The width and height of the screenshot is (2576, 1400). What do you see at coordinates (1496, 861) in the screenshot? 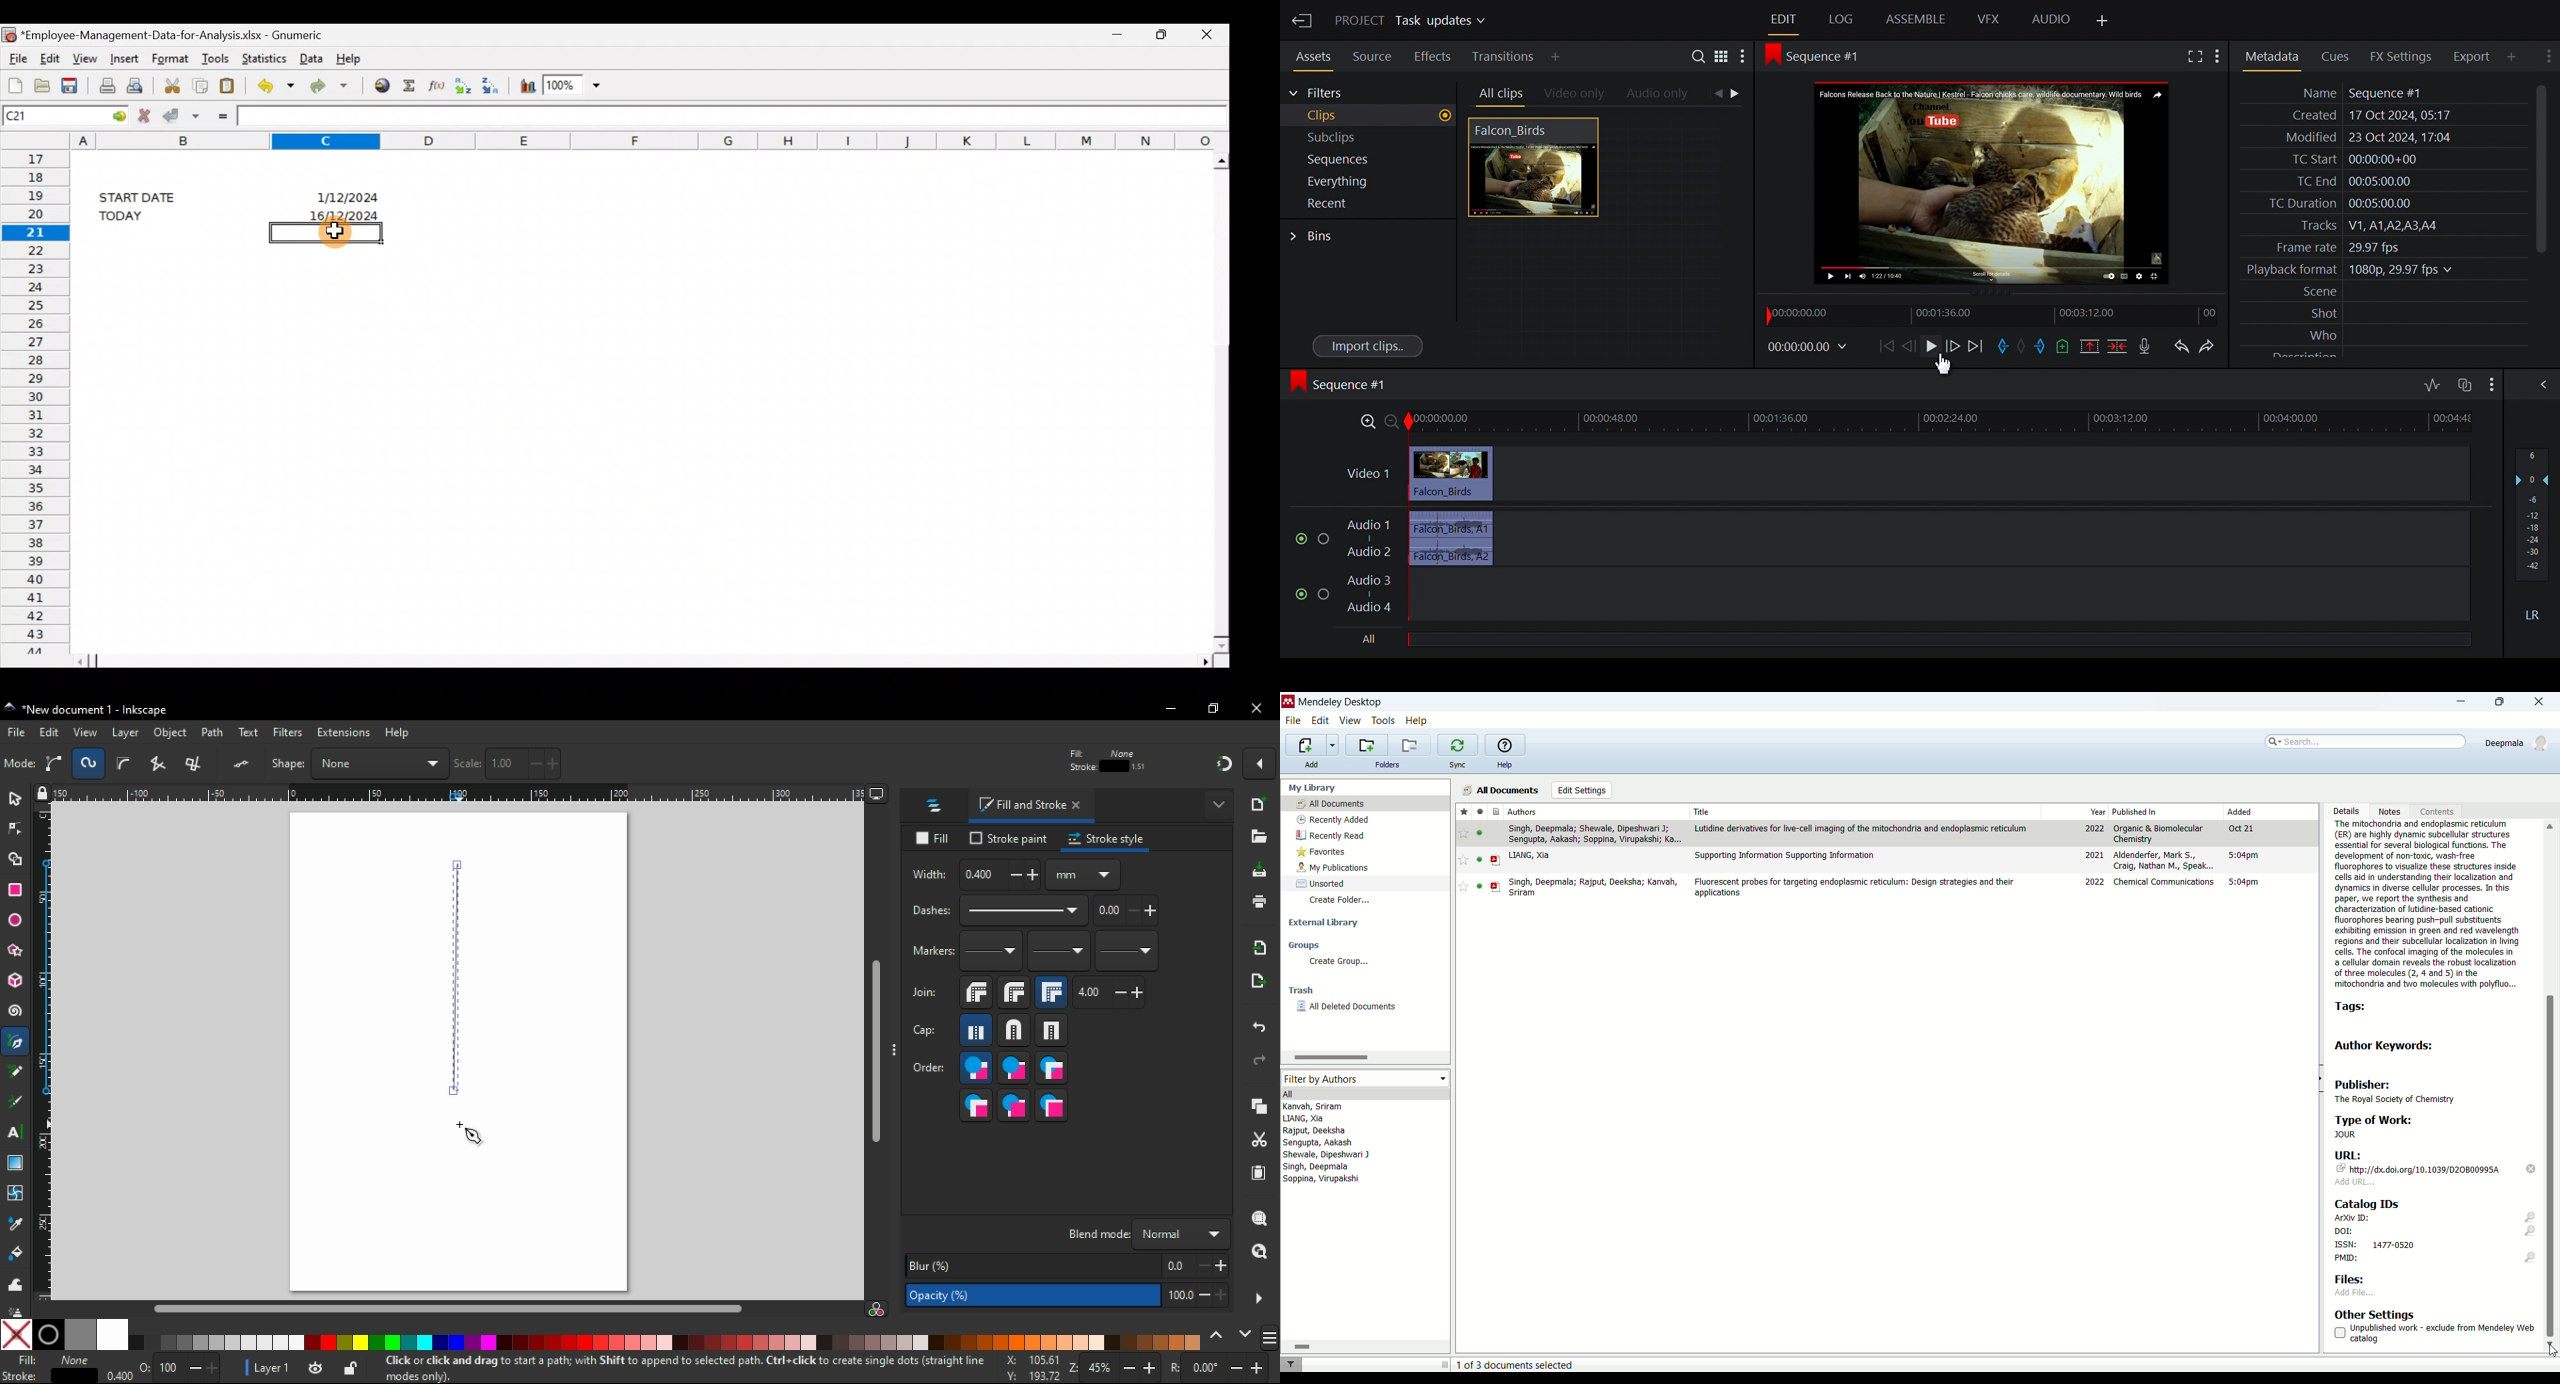
I see `PDF` at bounding box center [1496, 861].